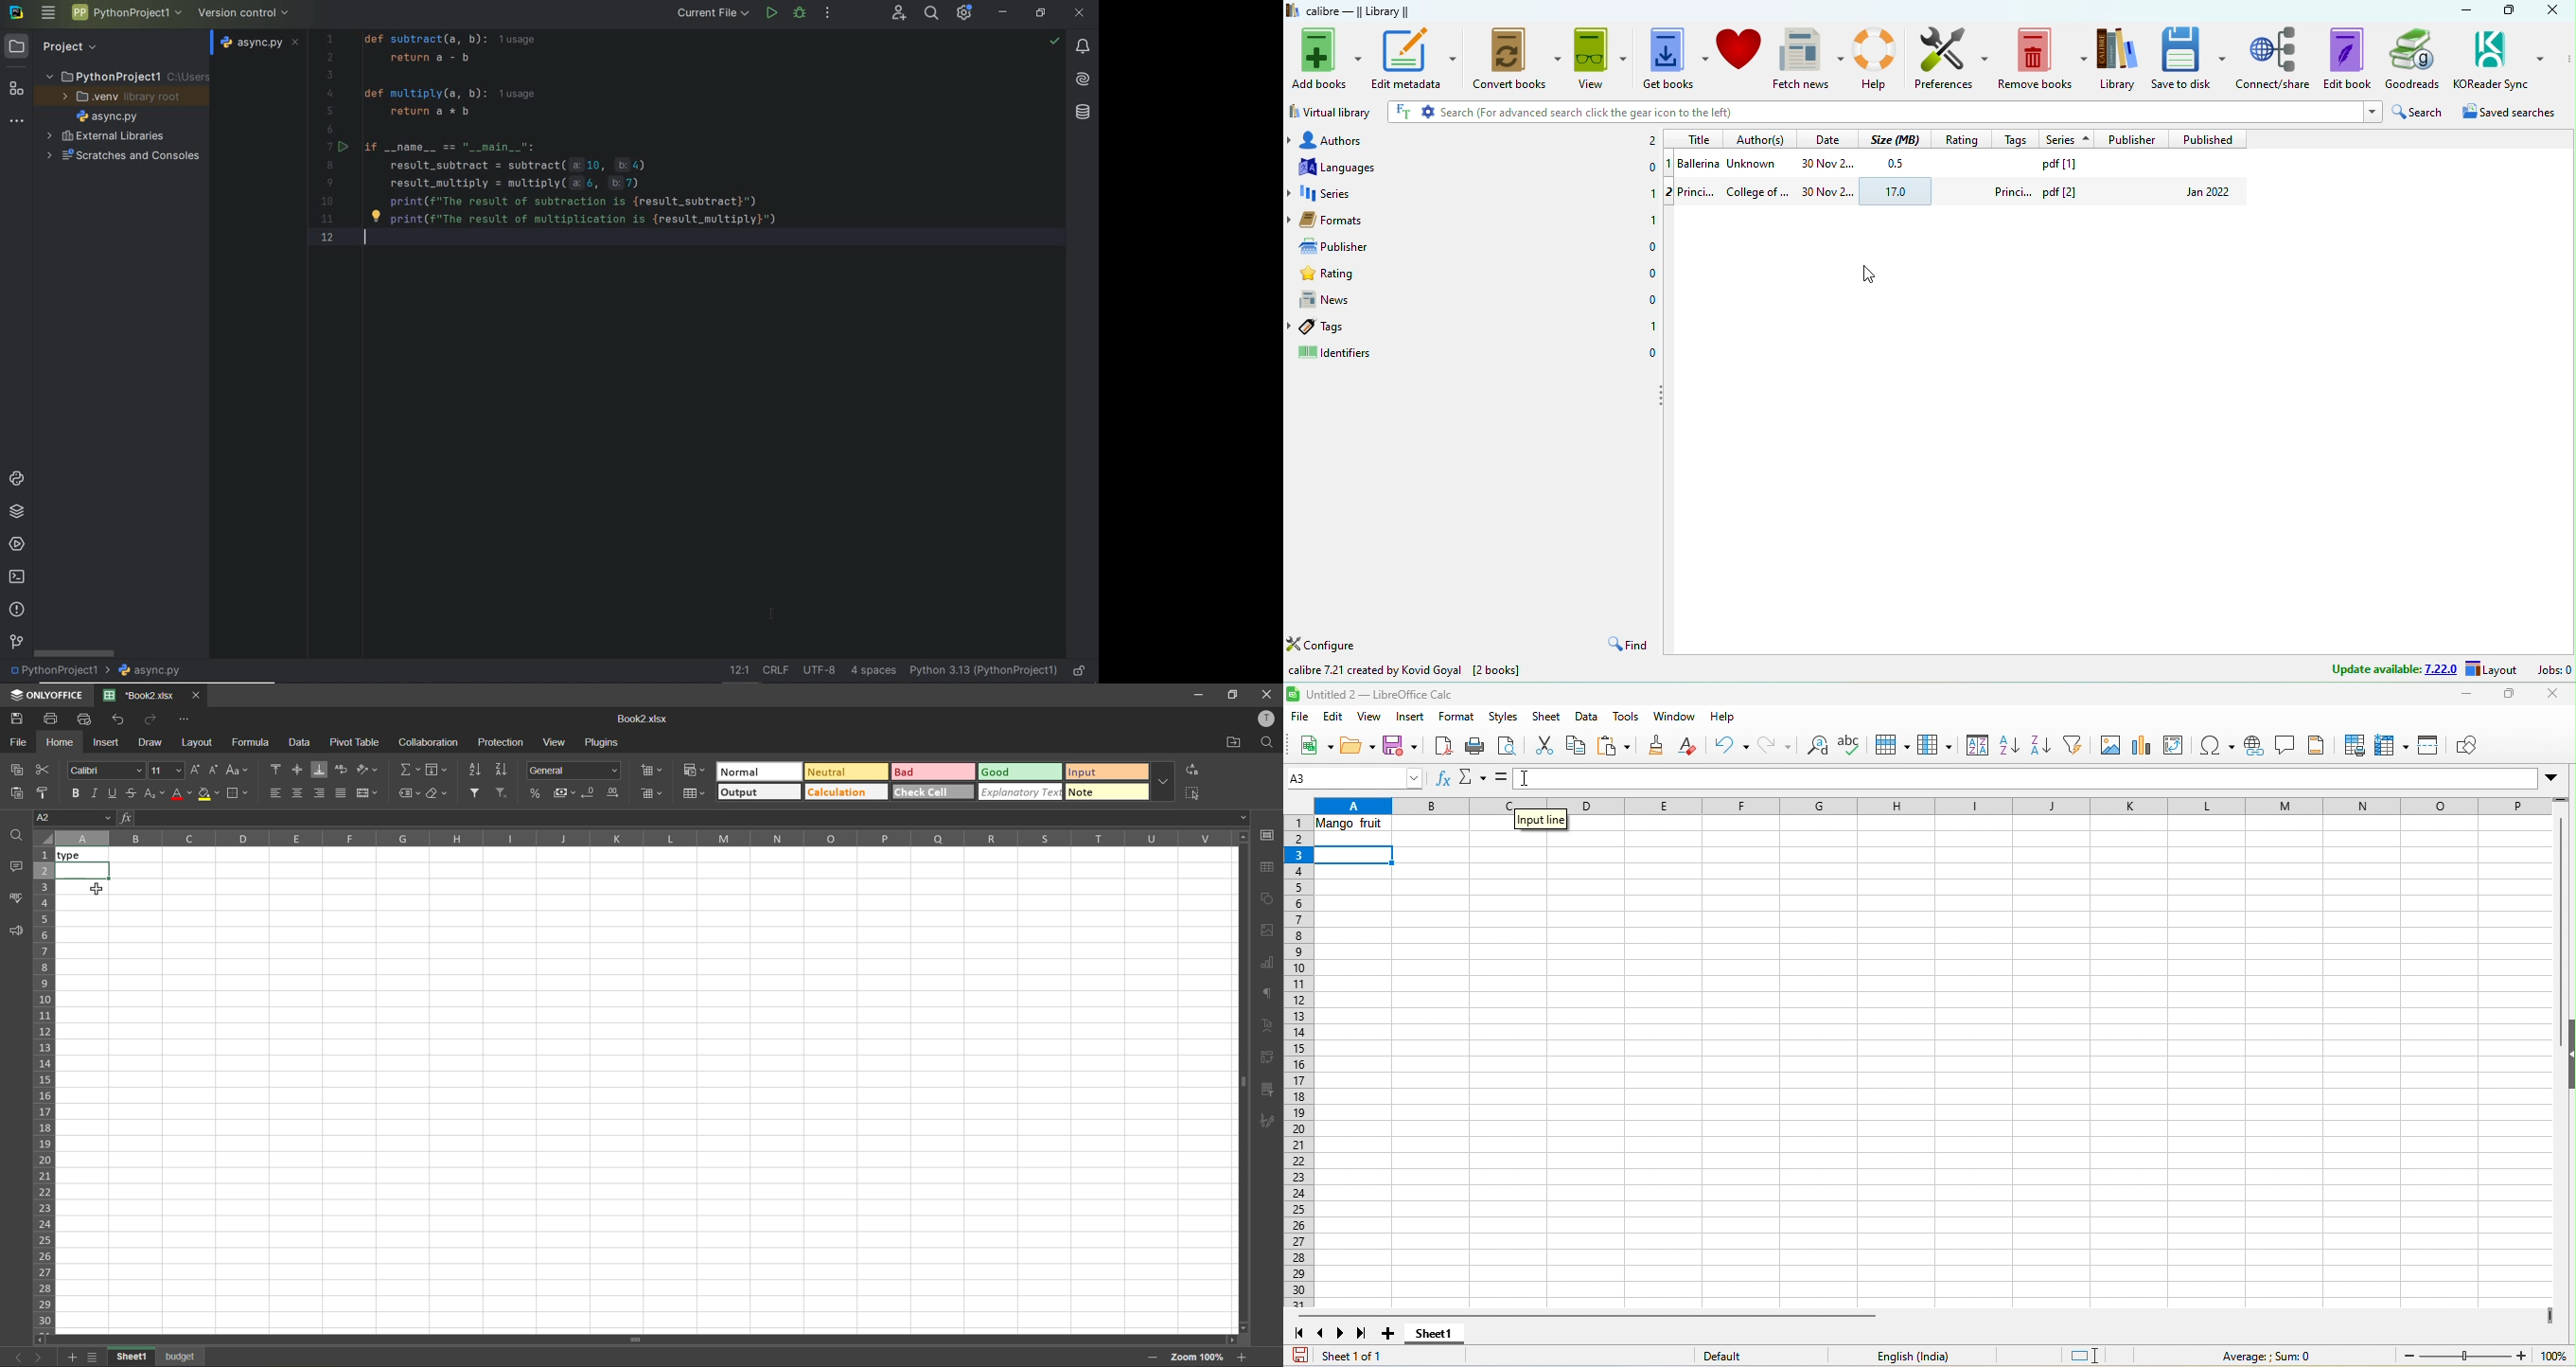 This screenshot has height=1372, width=2576. Describe the element at coordinates (1192, 770) in the screenshot. I see `replace` at that location.